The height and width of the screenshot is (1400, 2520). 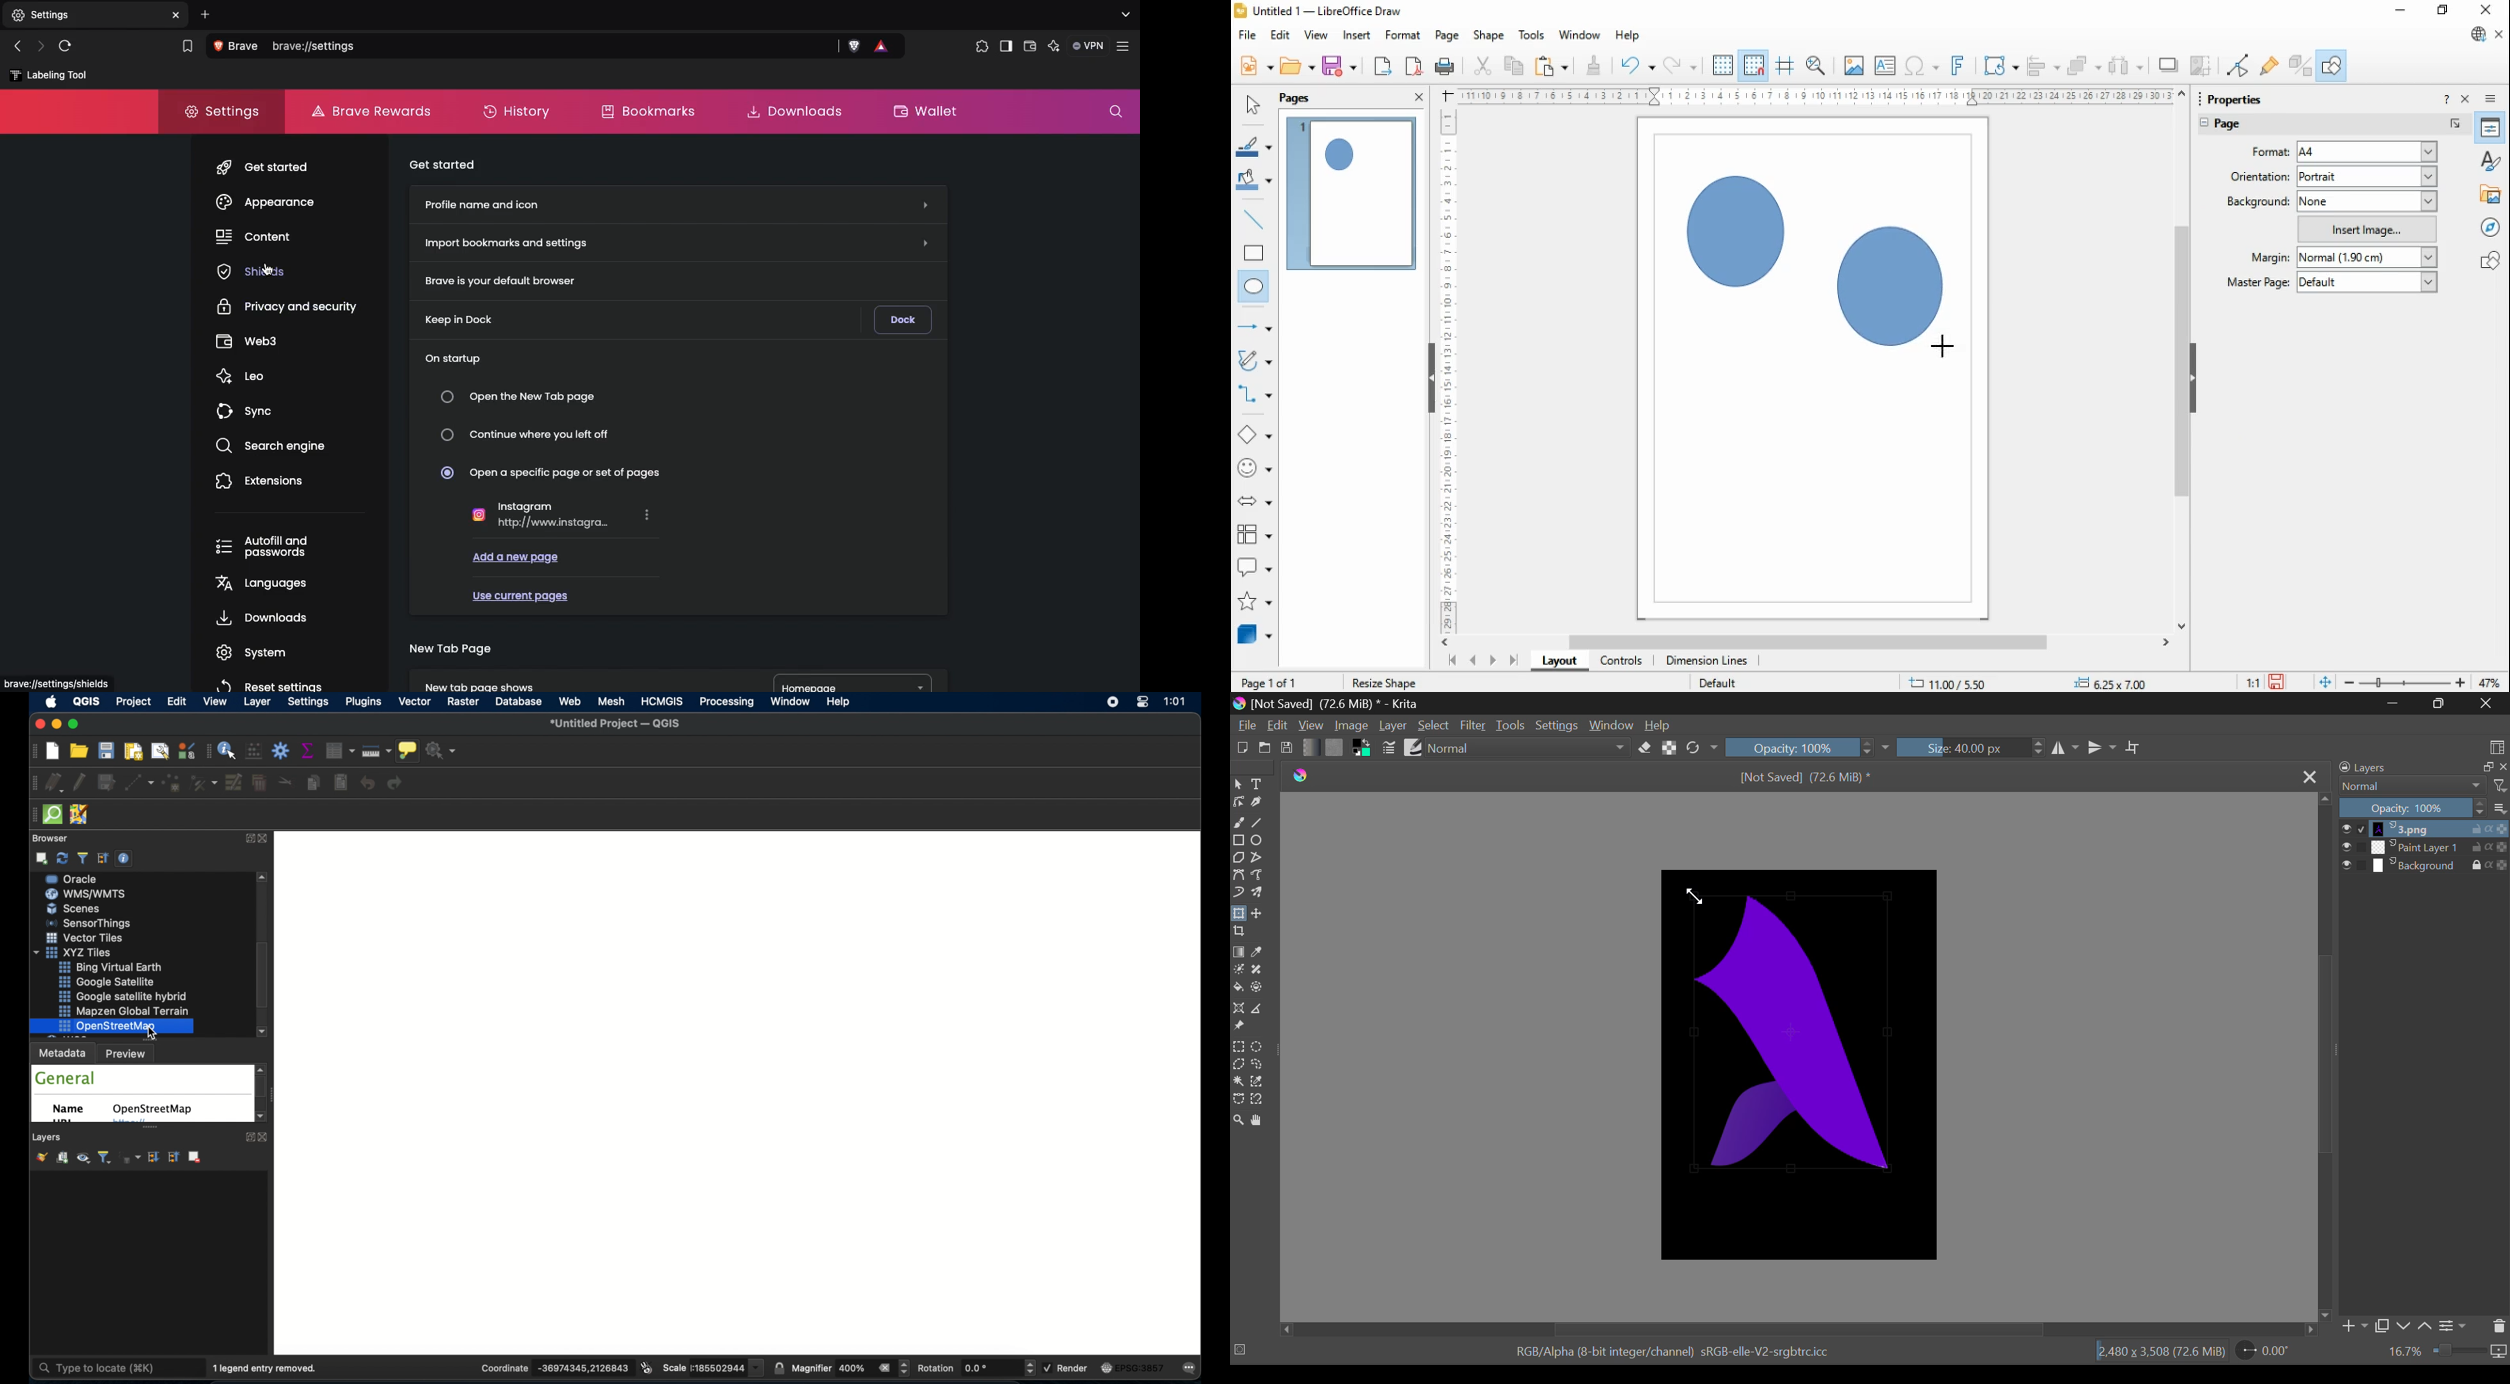 I want to click on no action selected, so click(x=442, y=752).